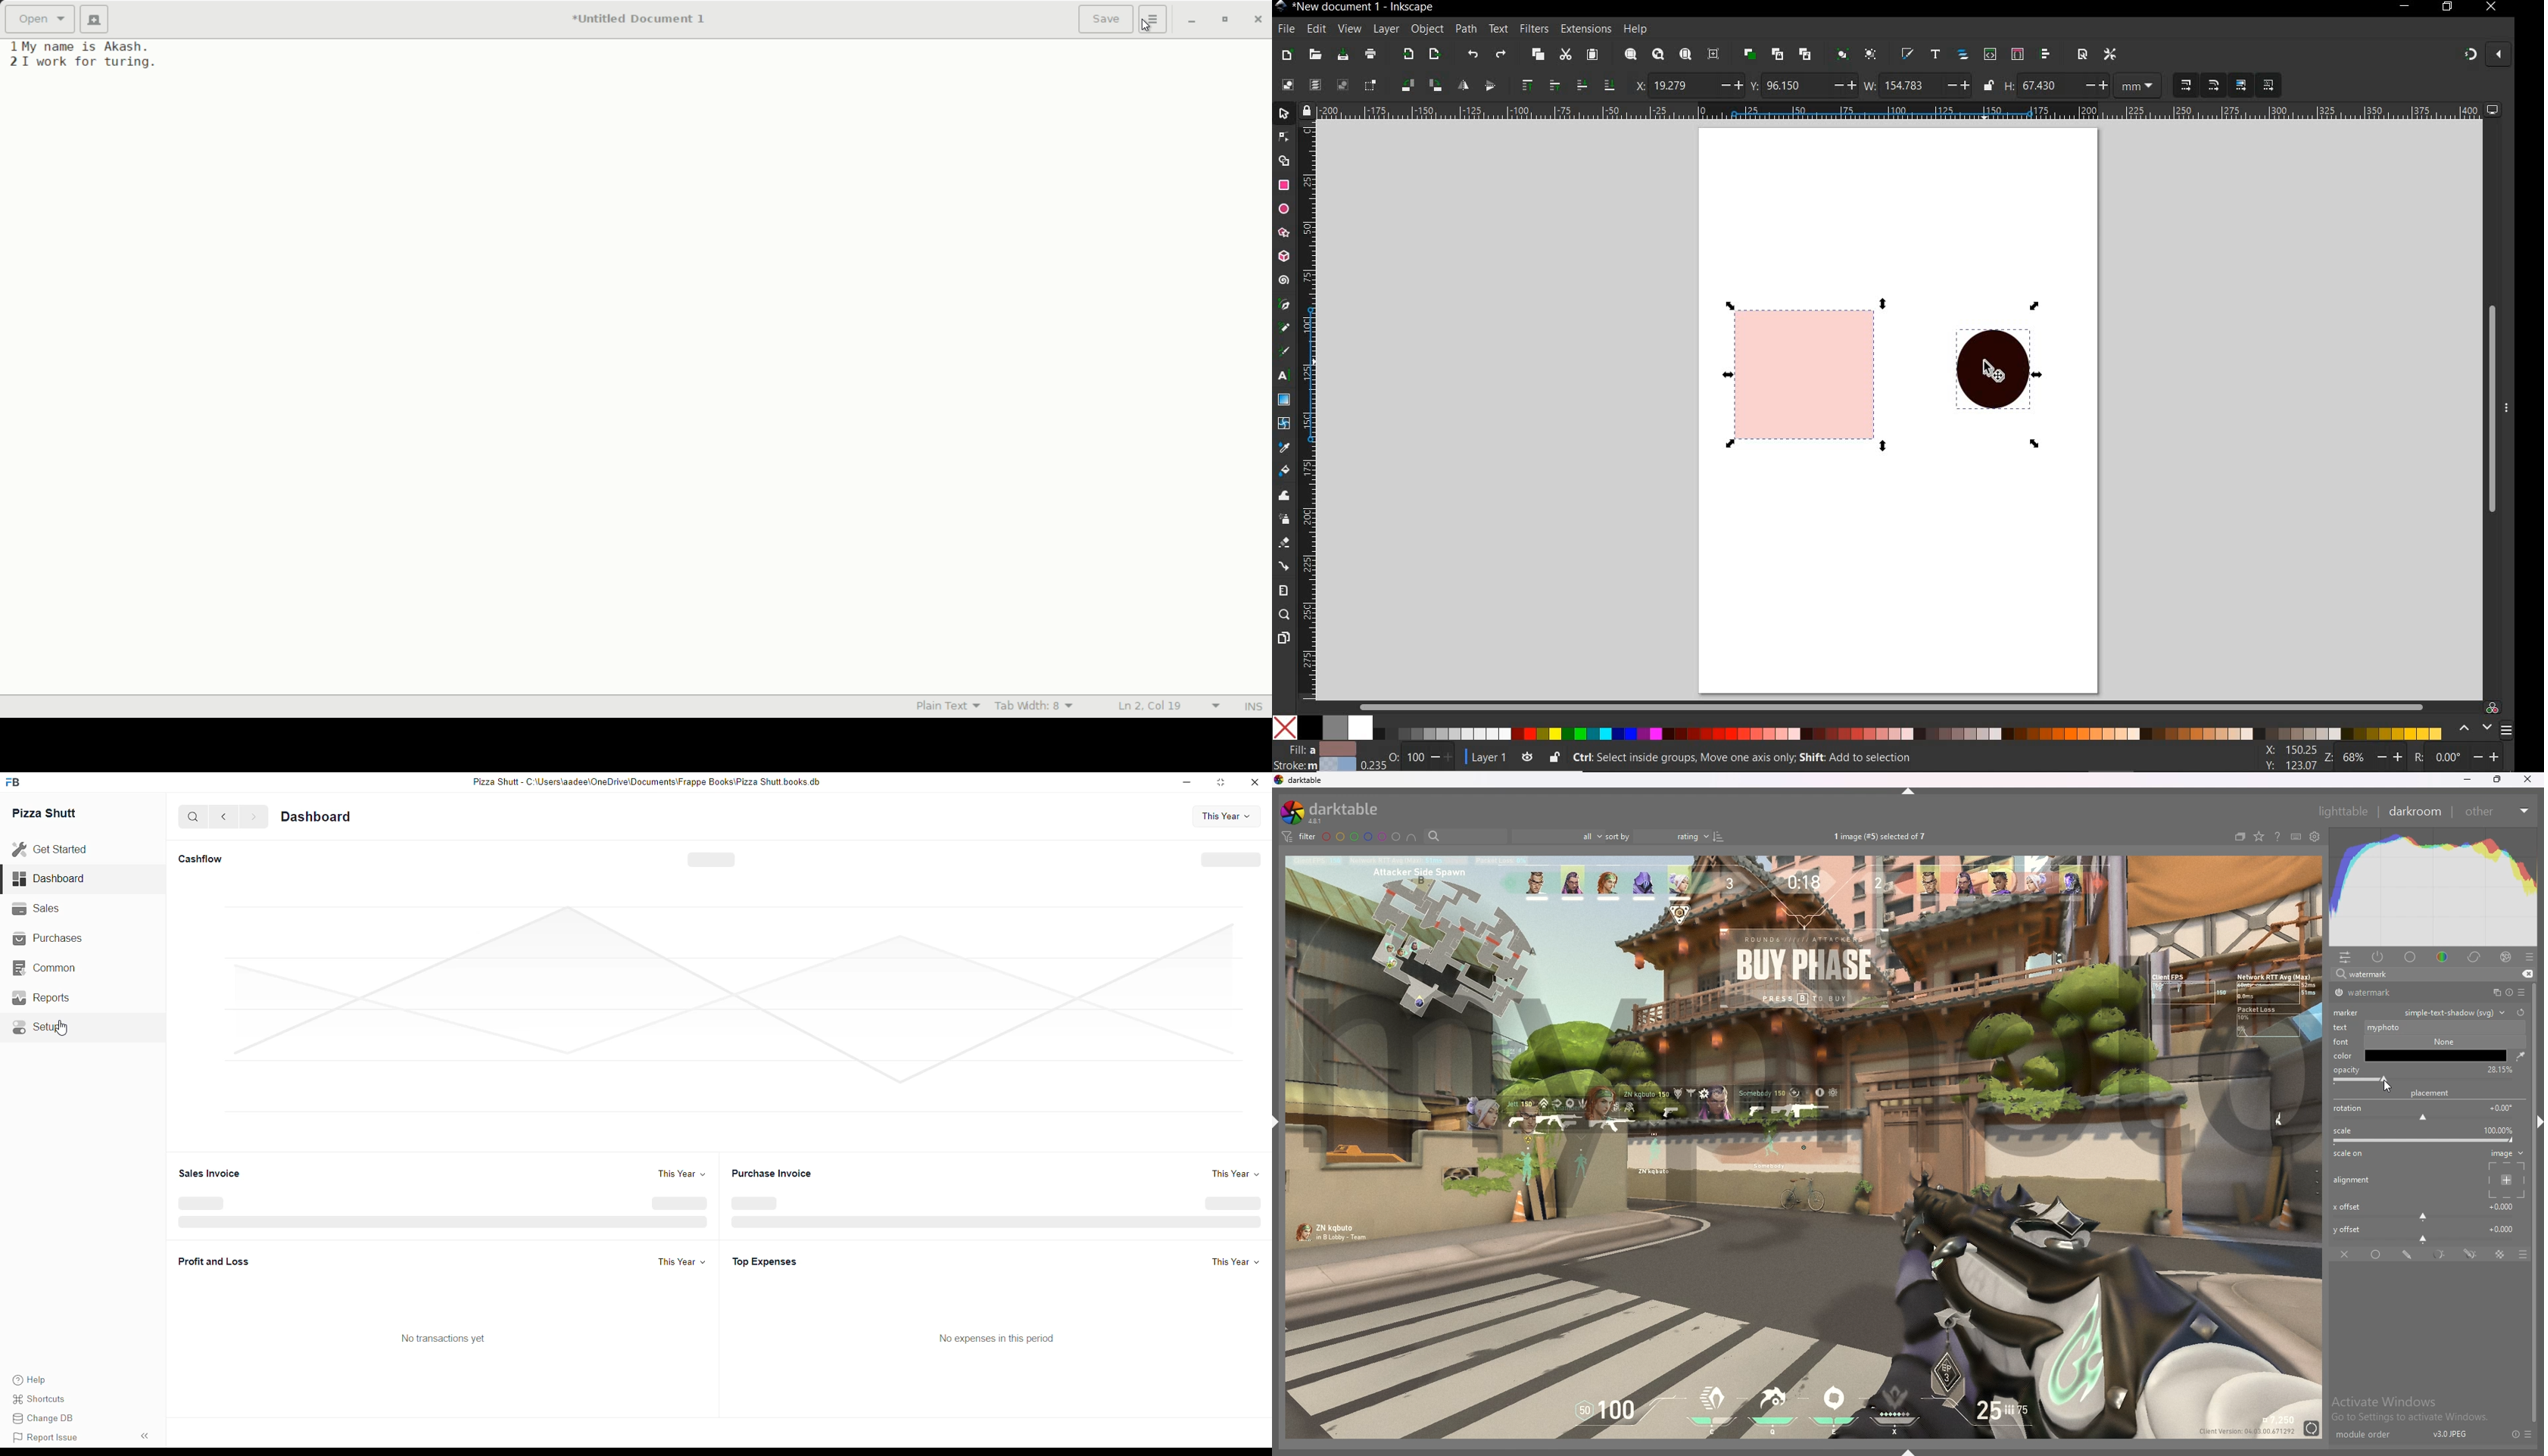 The height and width of the screenshot is (1456, 2548). I want to click on go forward , so click(253, 818).